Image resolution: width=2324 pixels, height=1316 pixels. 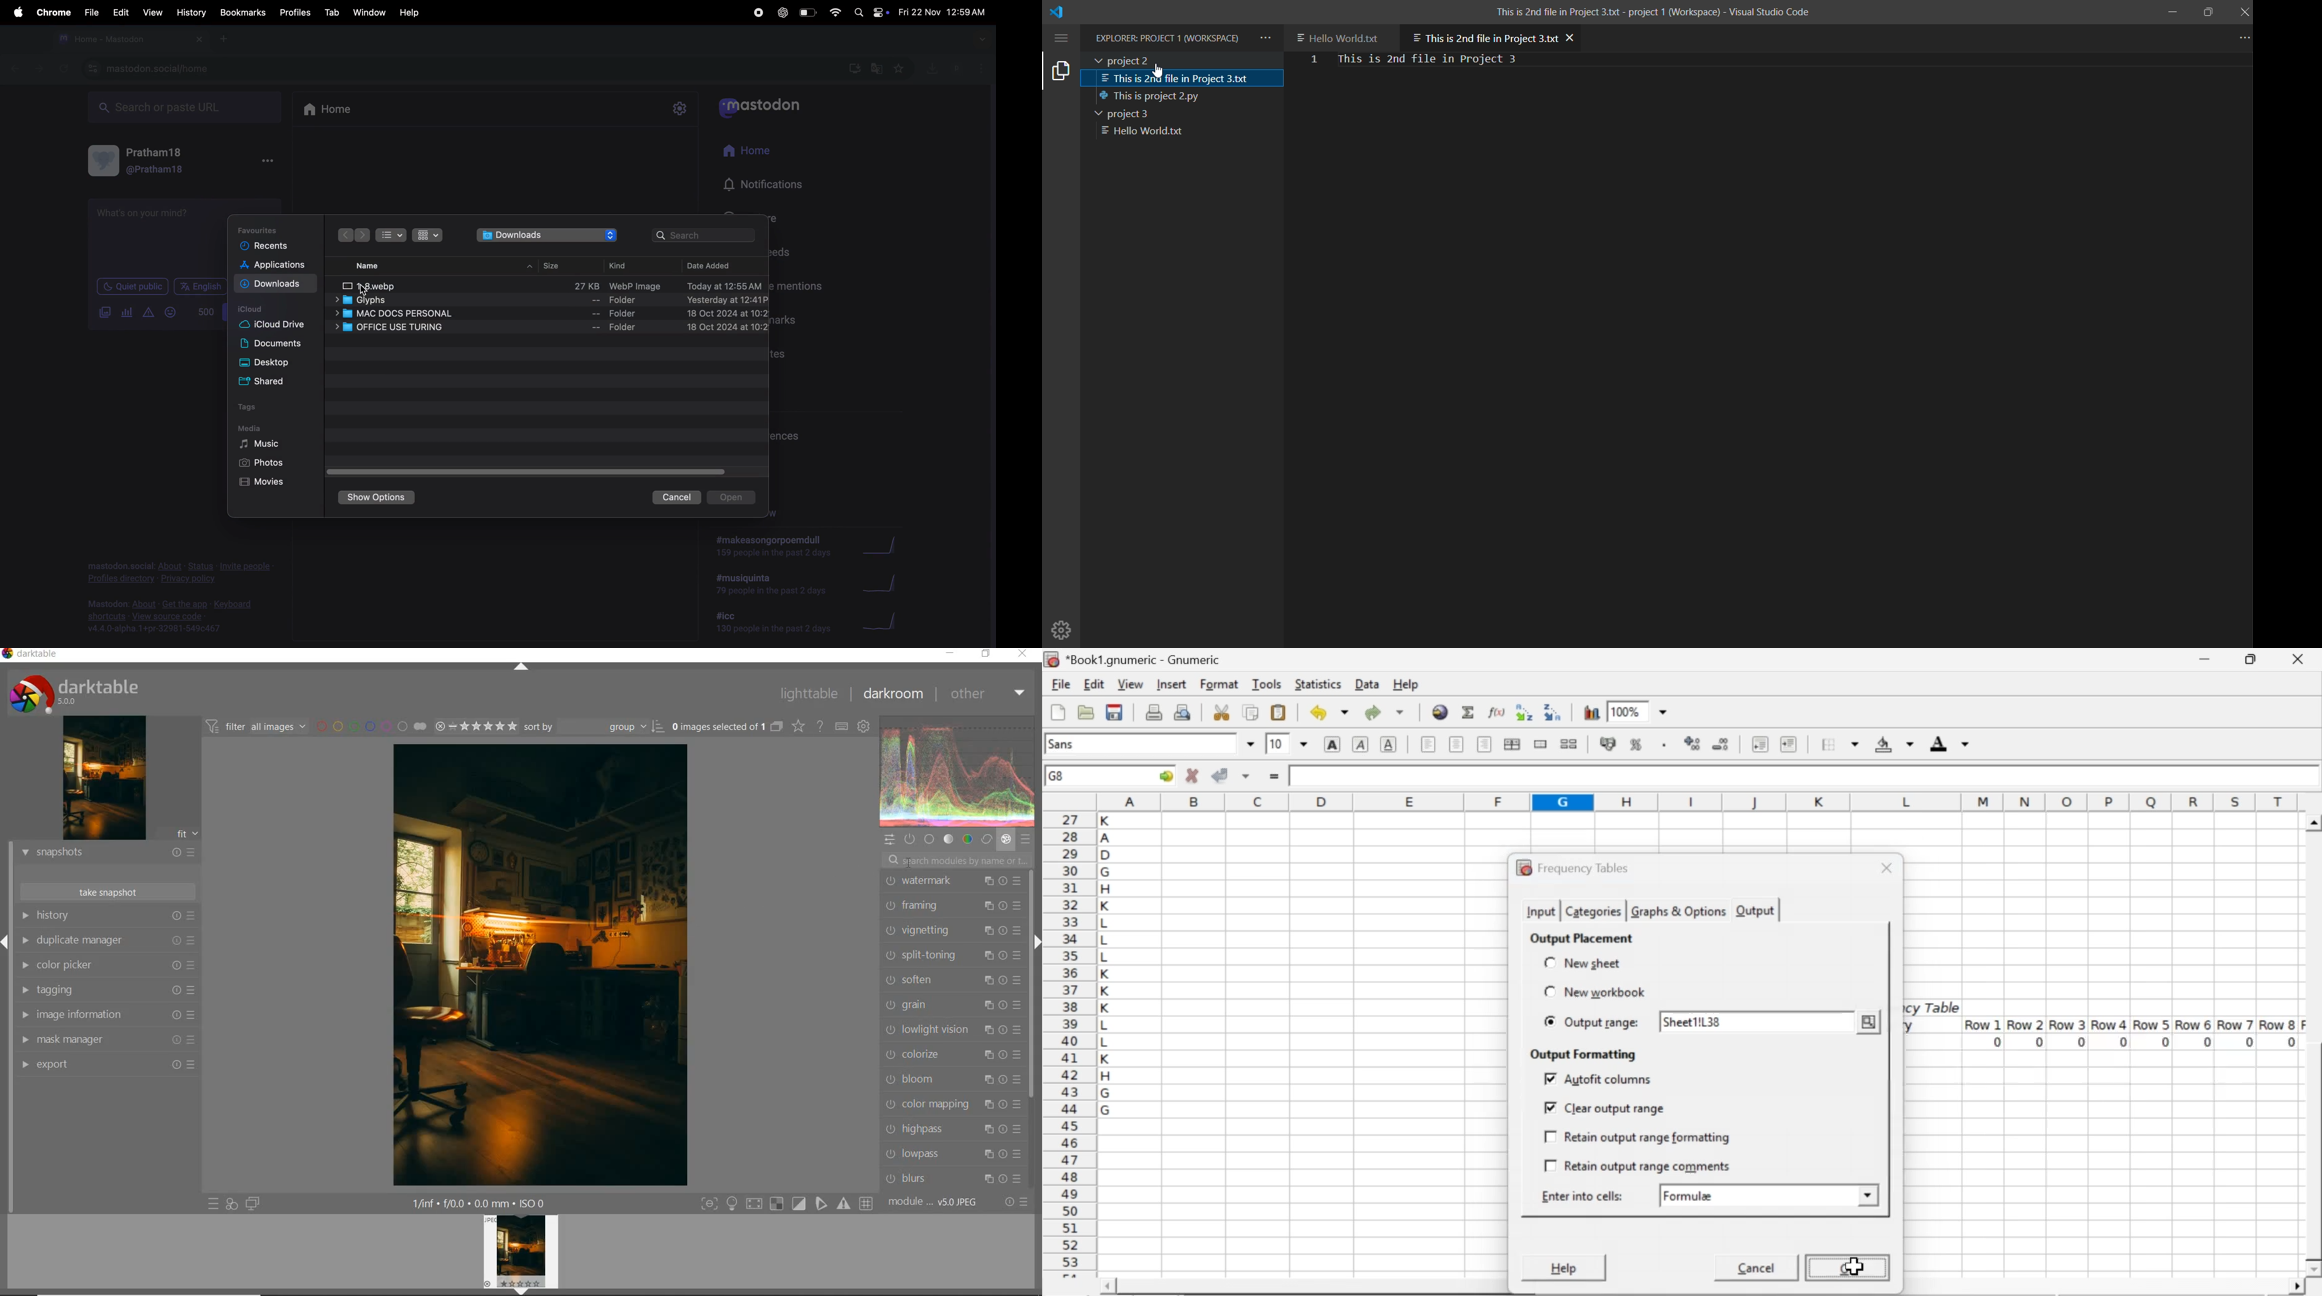 I want to click on first line, so click(x=1314, y=61).